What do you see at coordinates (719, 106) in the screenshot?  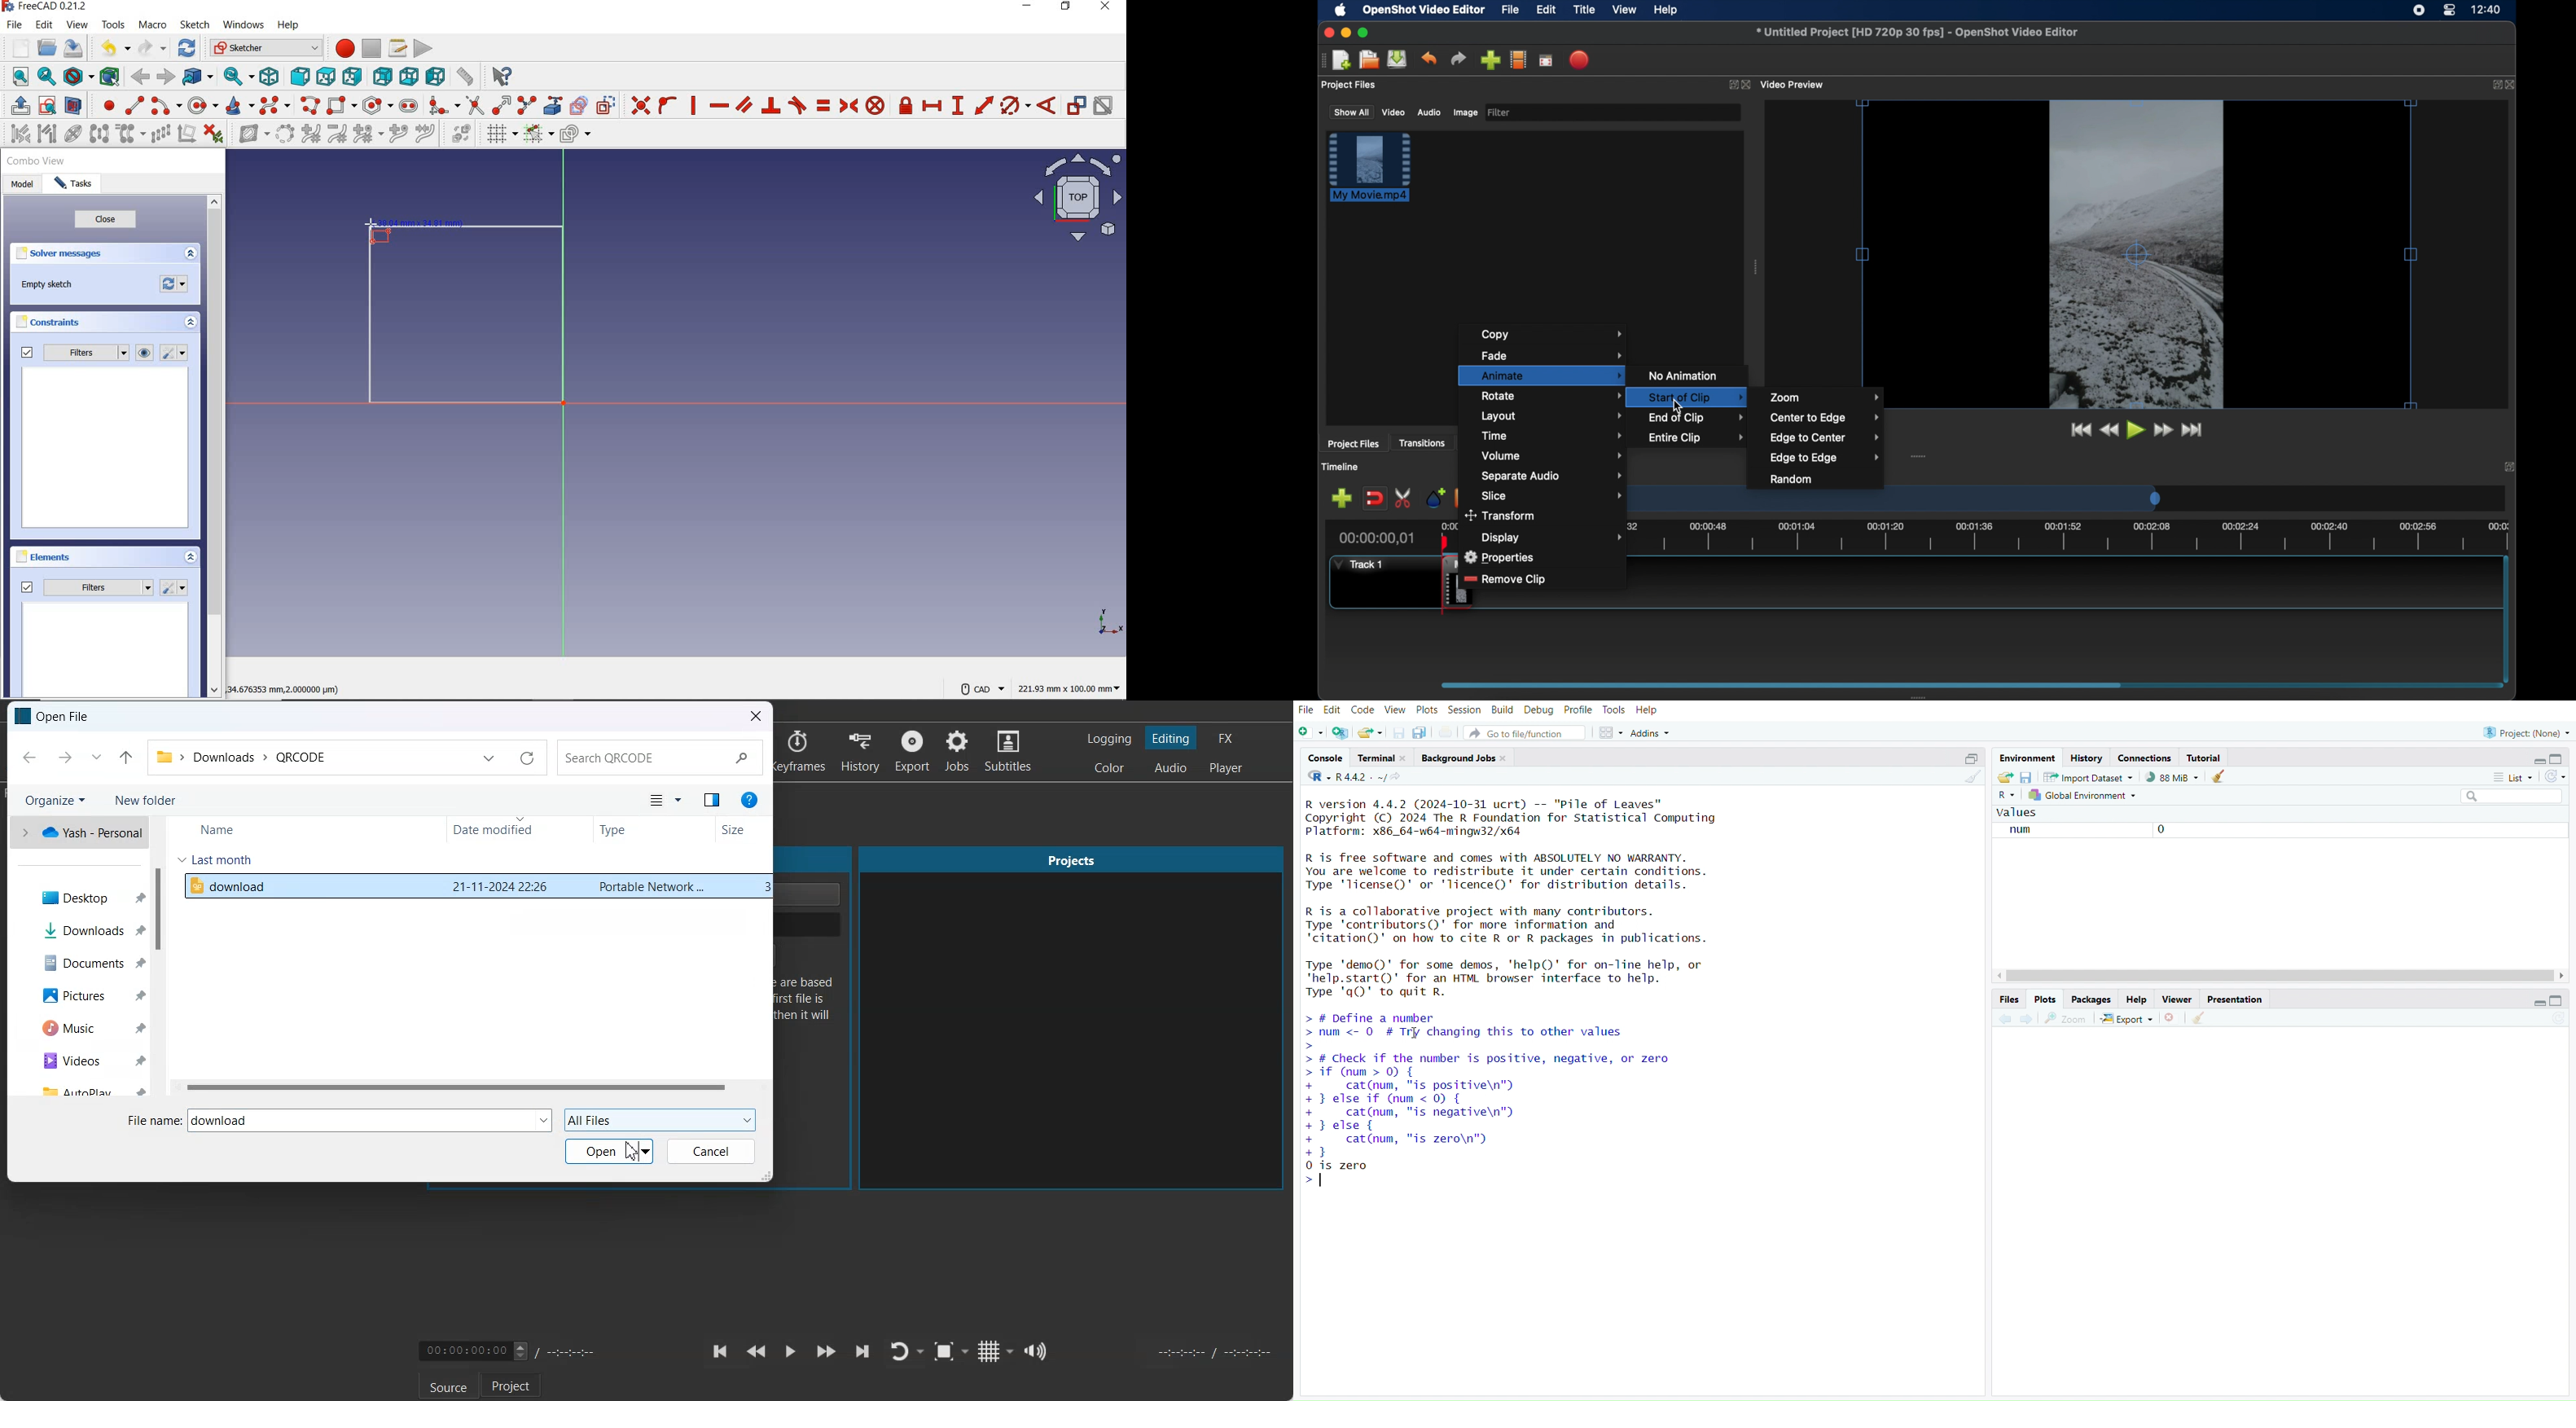 I see `constrain horizontally` at bounding box center [719, 106].